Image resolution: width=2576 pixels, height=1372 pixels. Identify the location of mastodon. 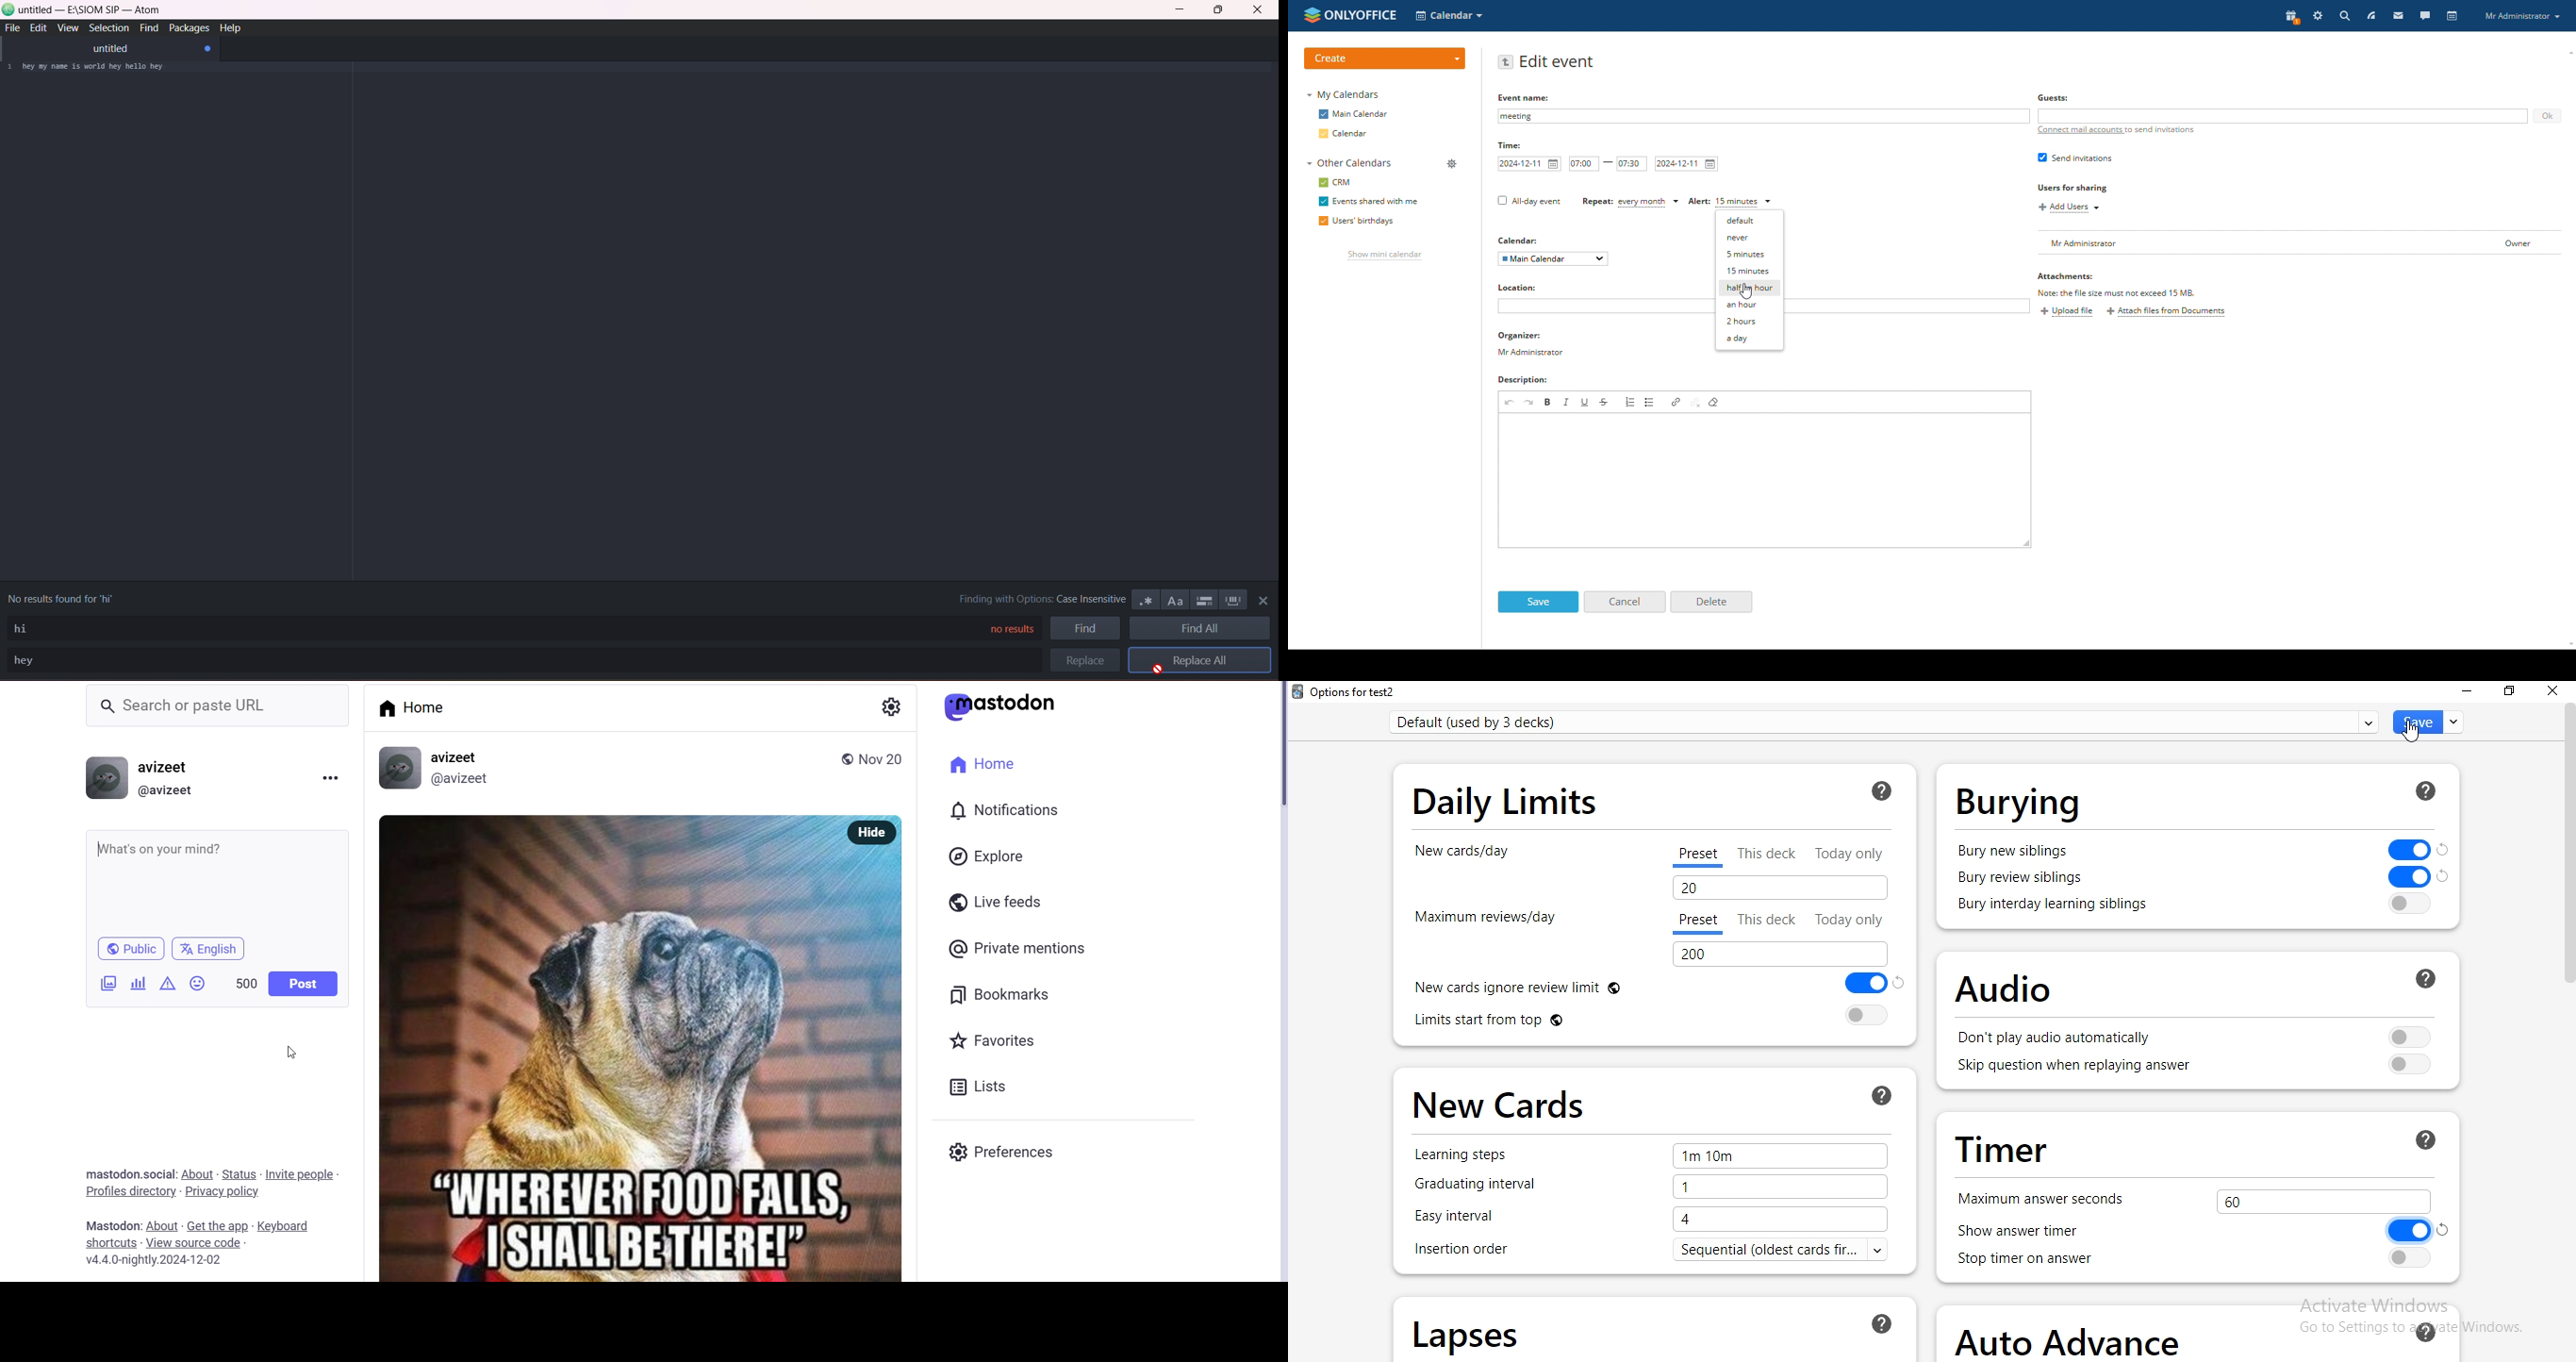
(1004, 704).